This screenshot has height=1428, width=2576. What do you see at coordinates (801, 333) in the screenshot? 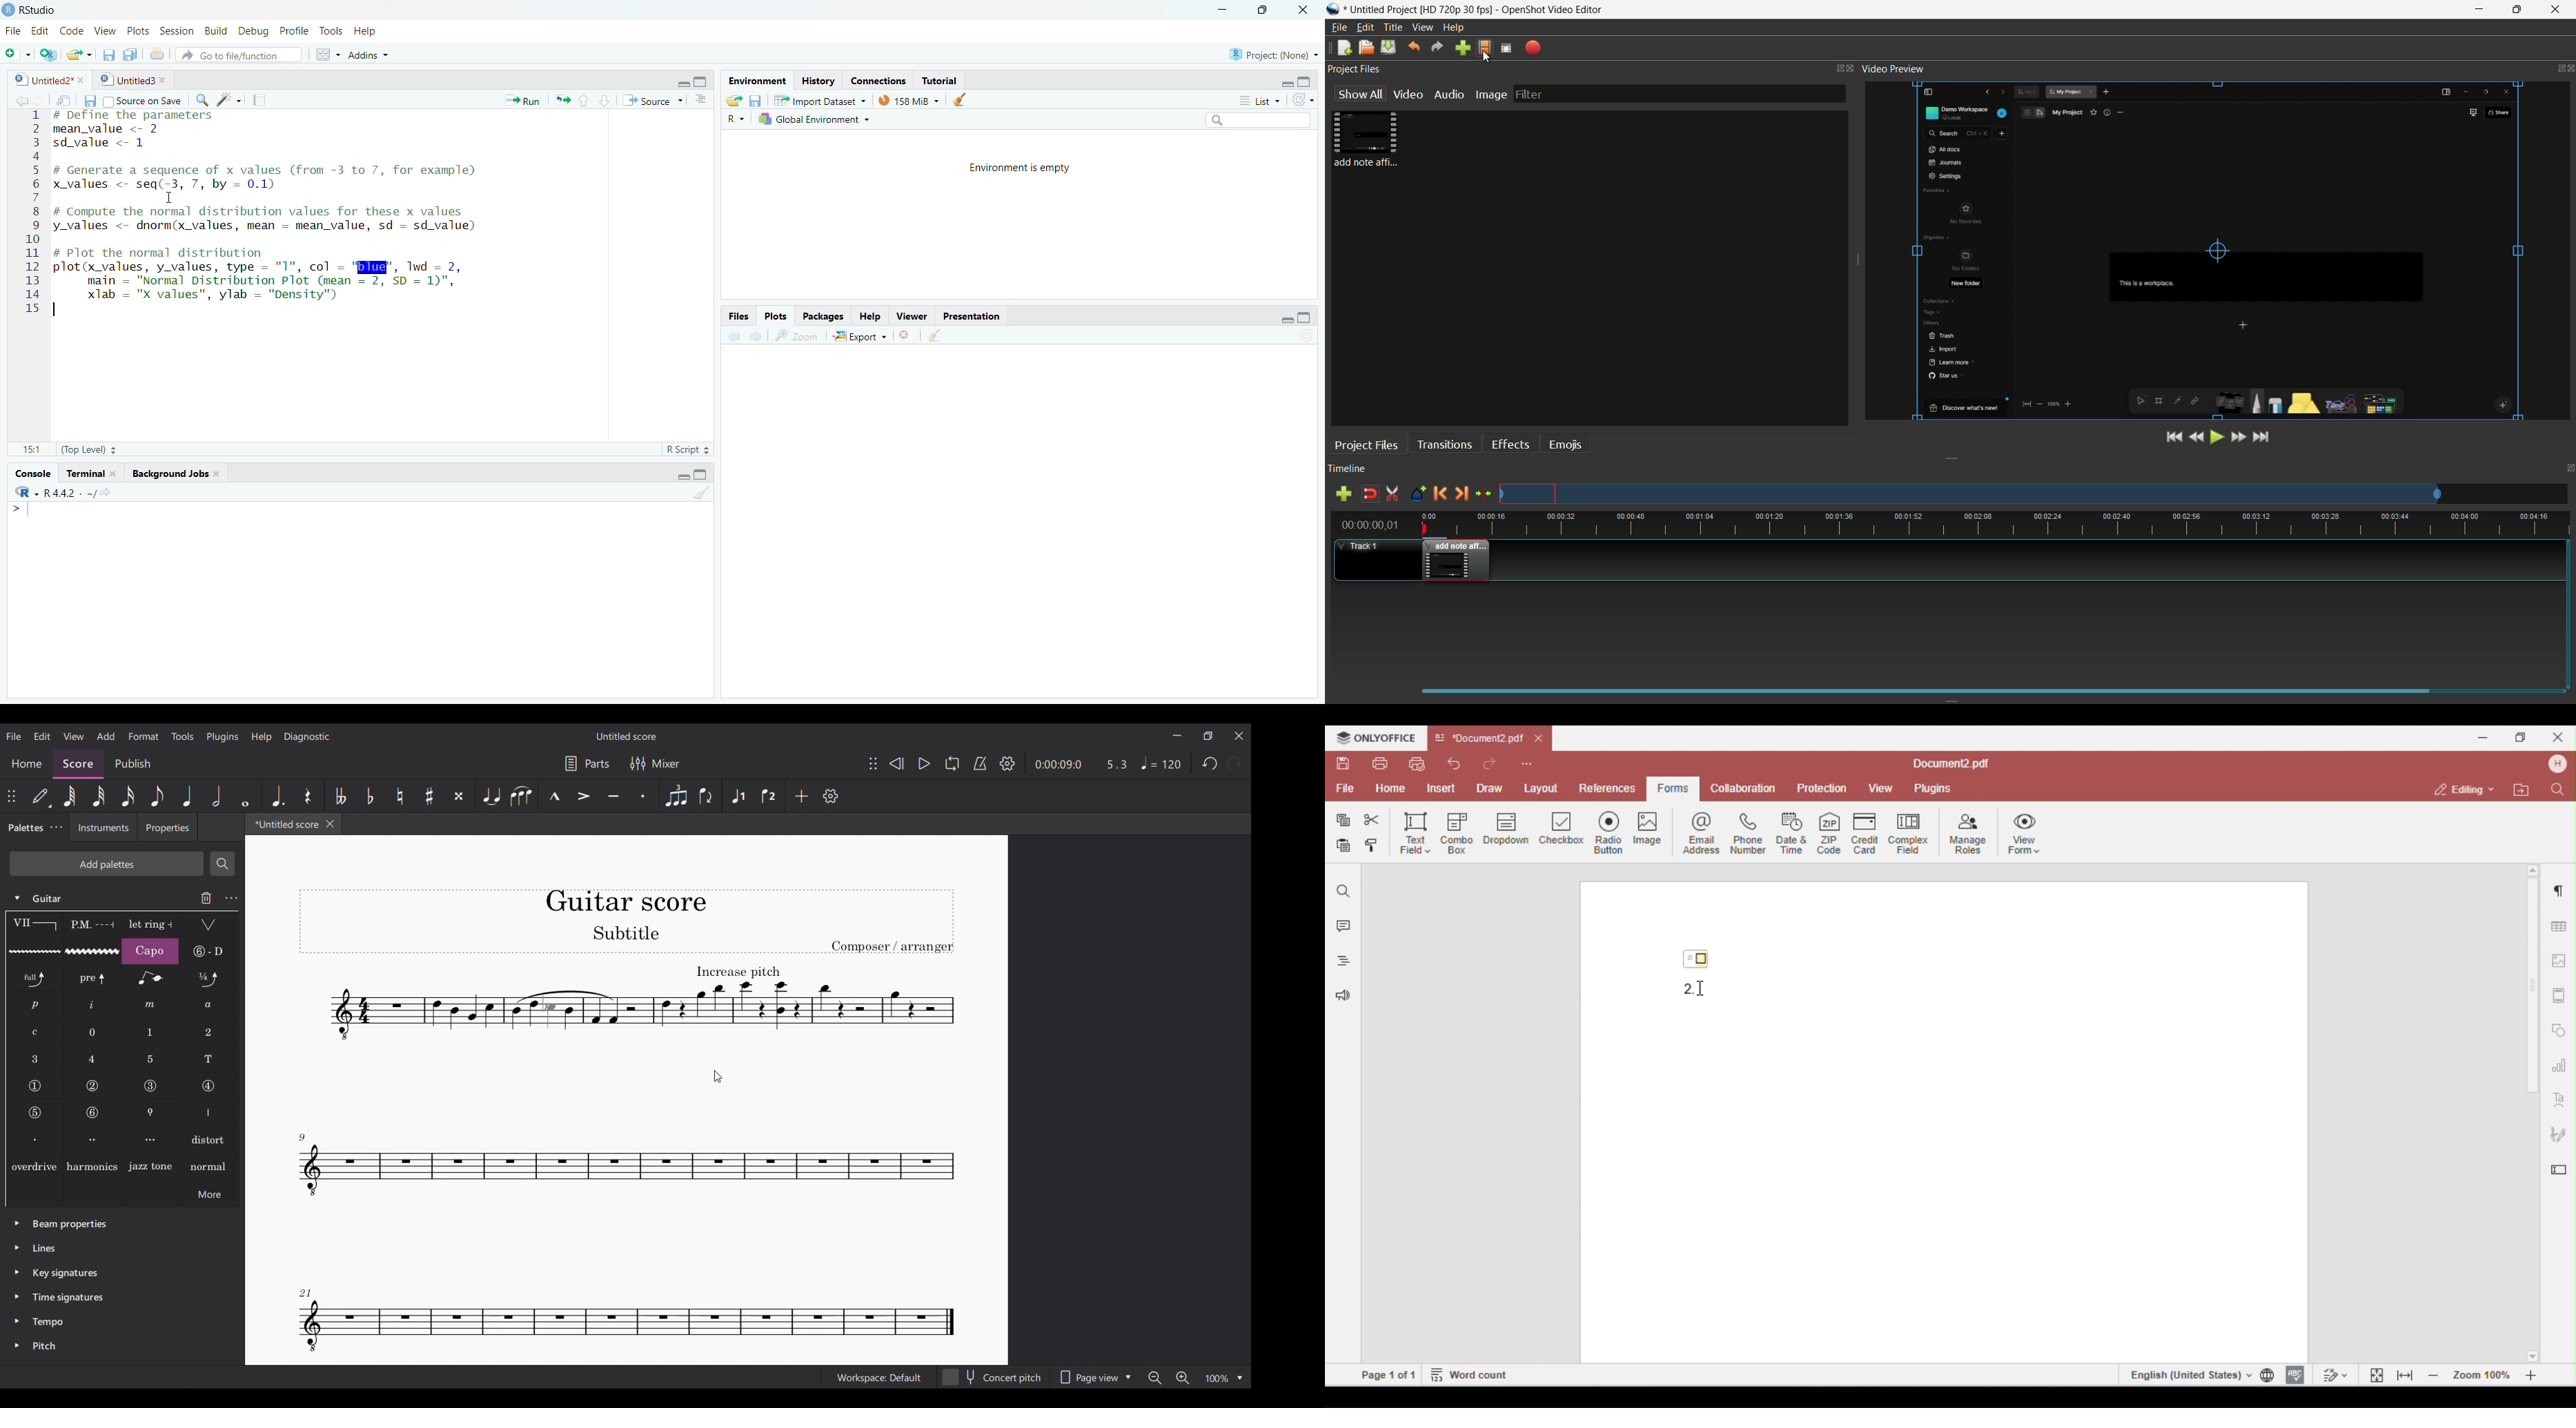
I see `zoom` at bounding box center [801, 333].